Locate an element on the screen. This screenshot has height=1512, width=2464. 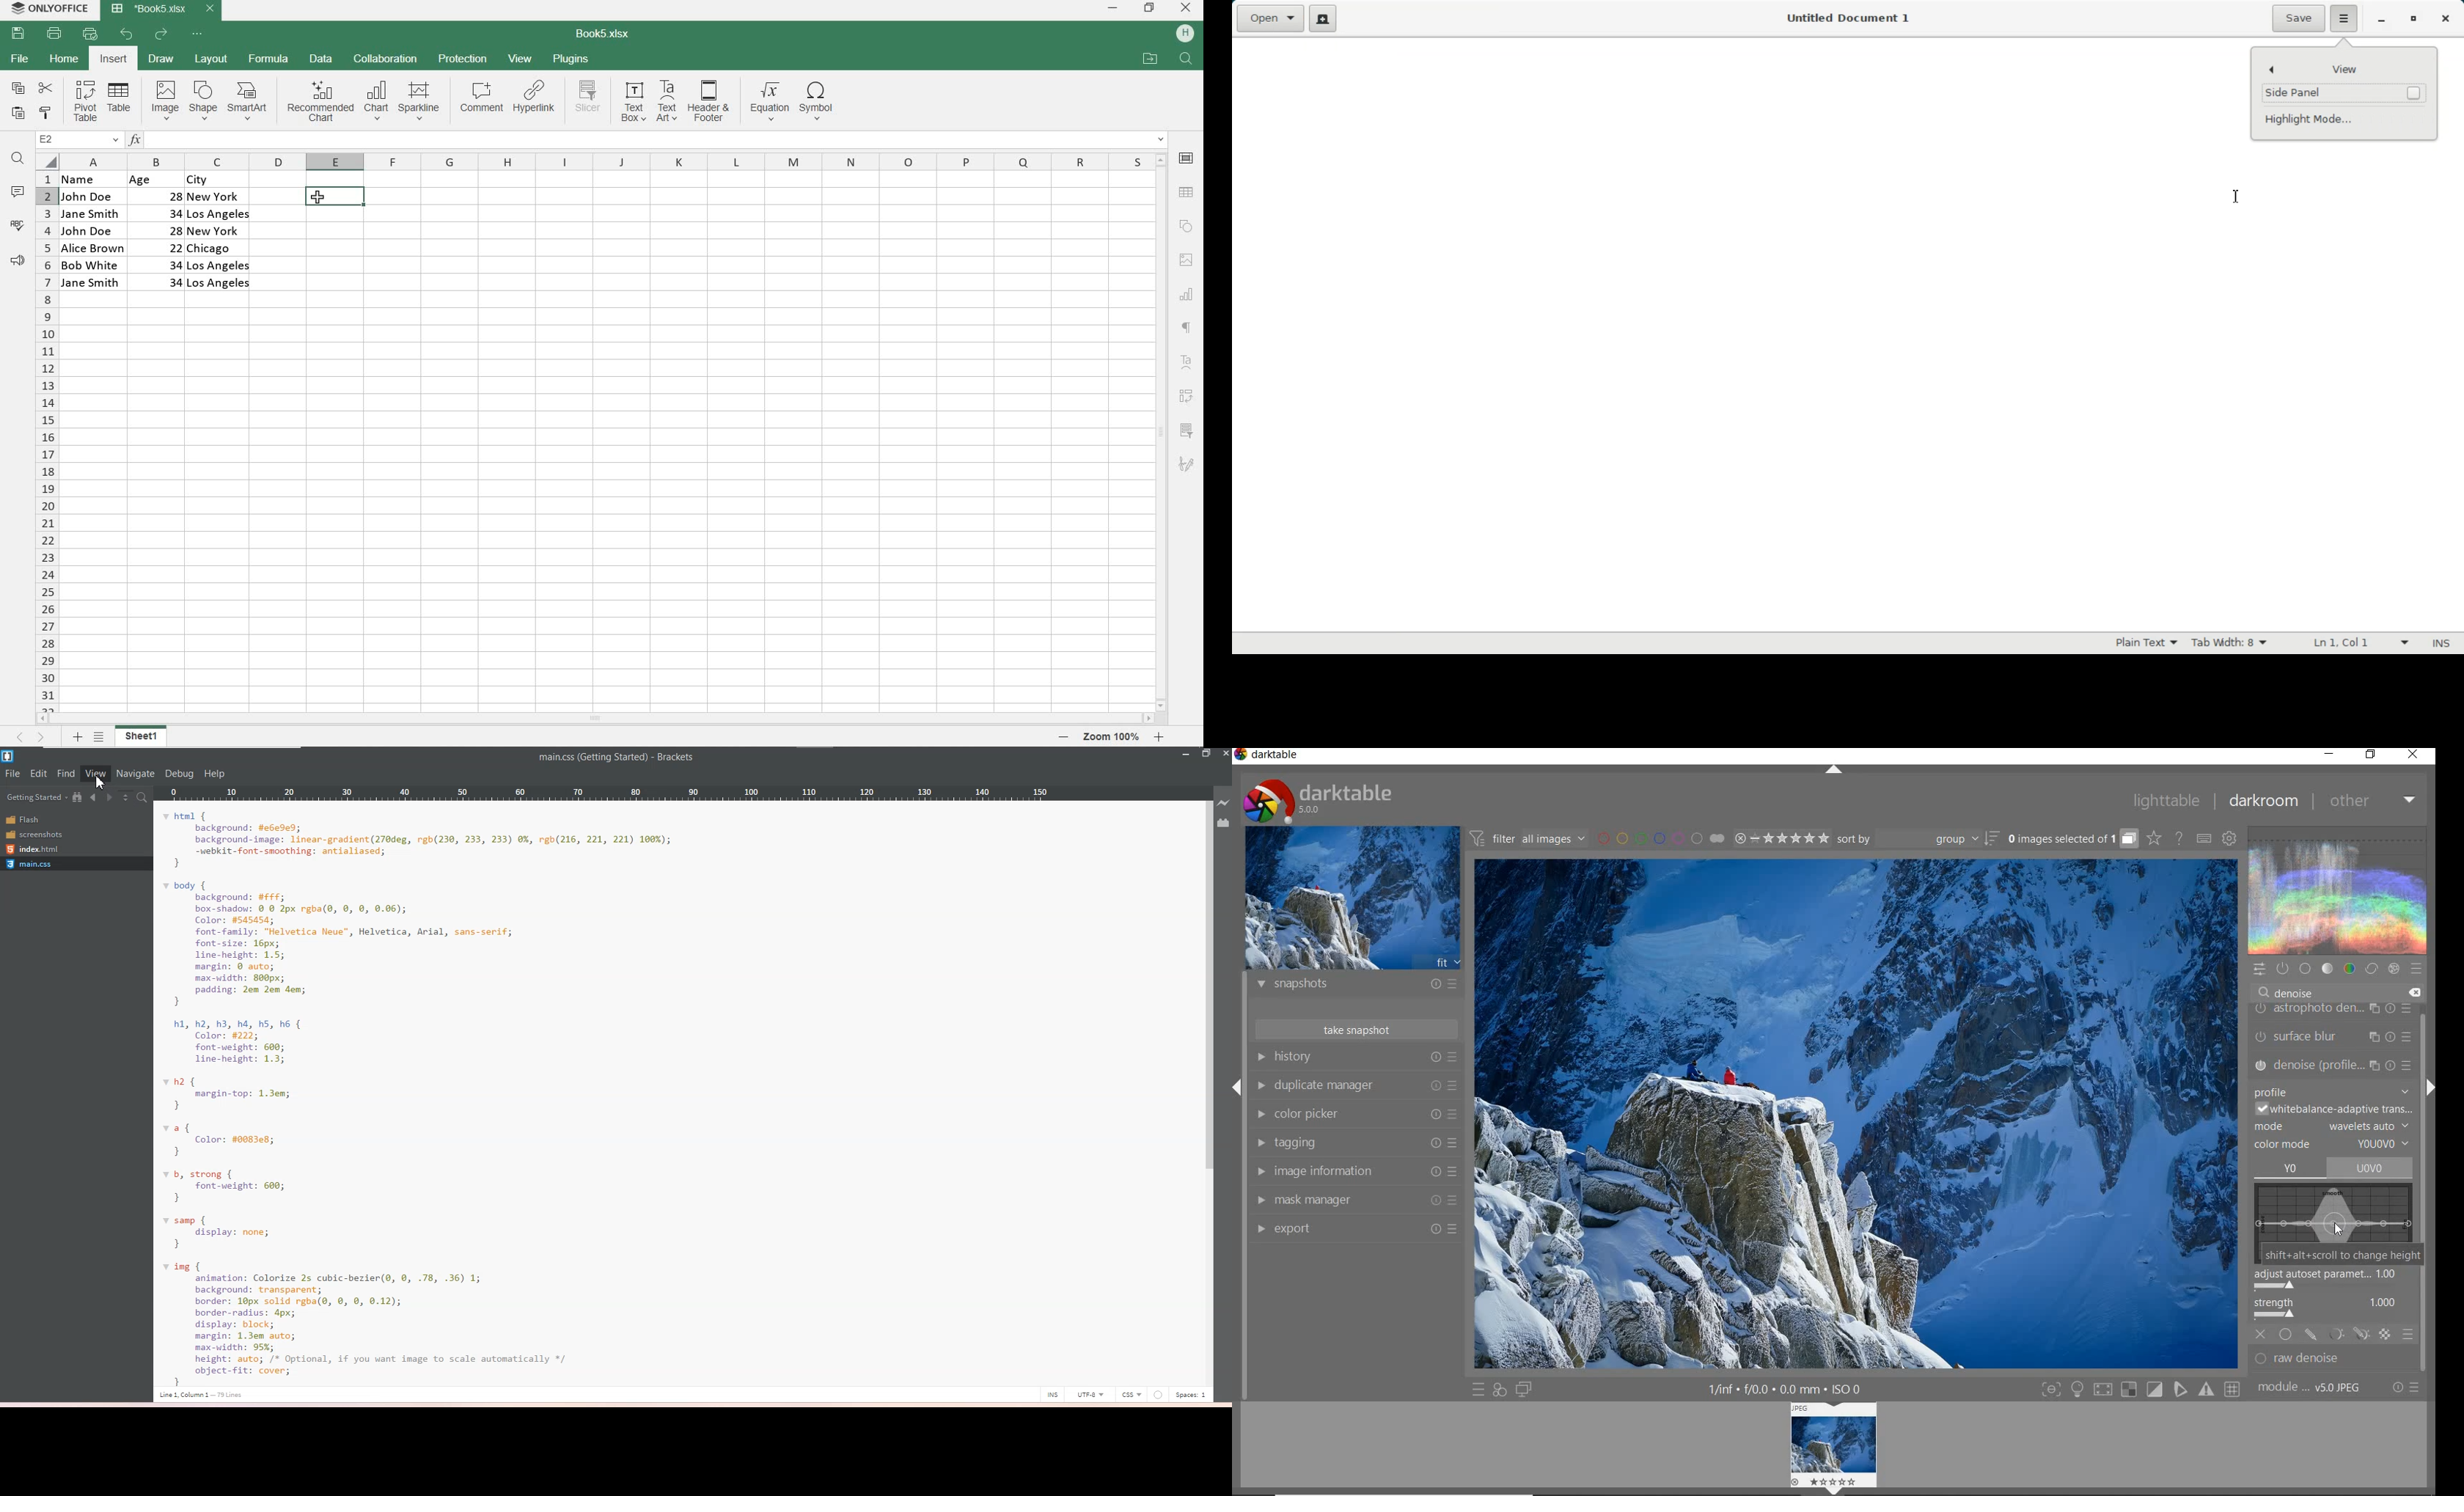
Vertical Scroll Bar is located at coordinates (1207, 1091).